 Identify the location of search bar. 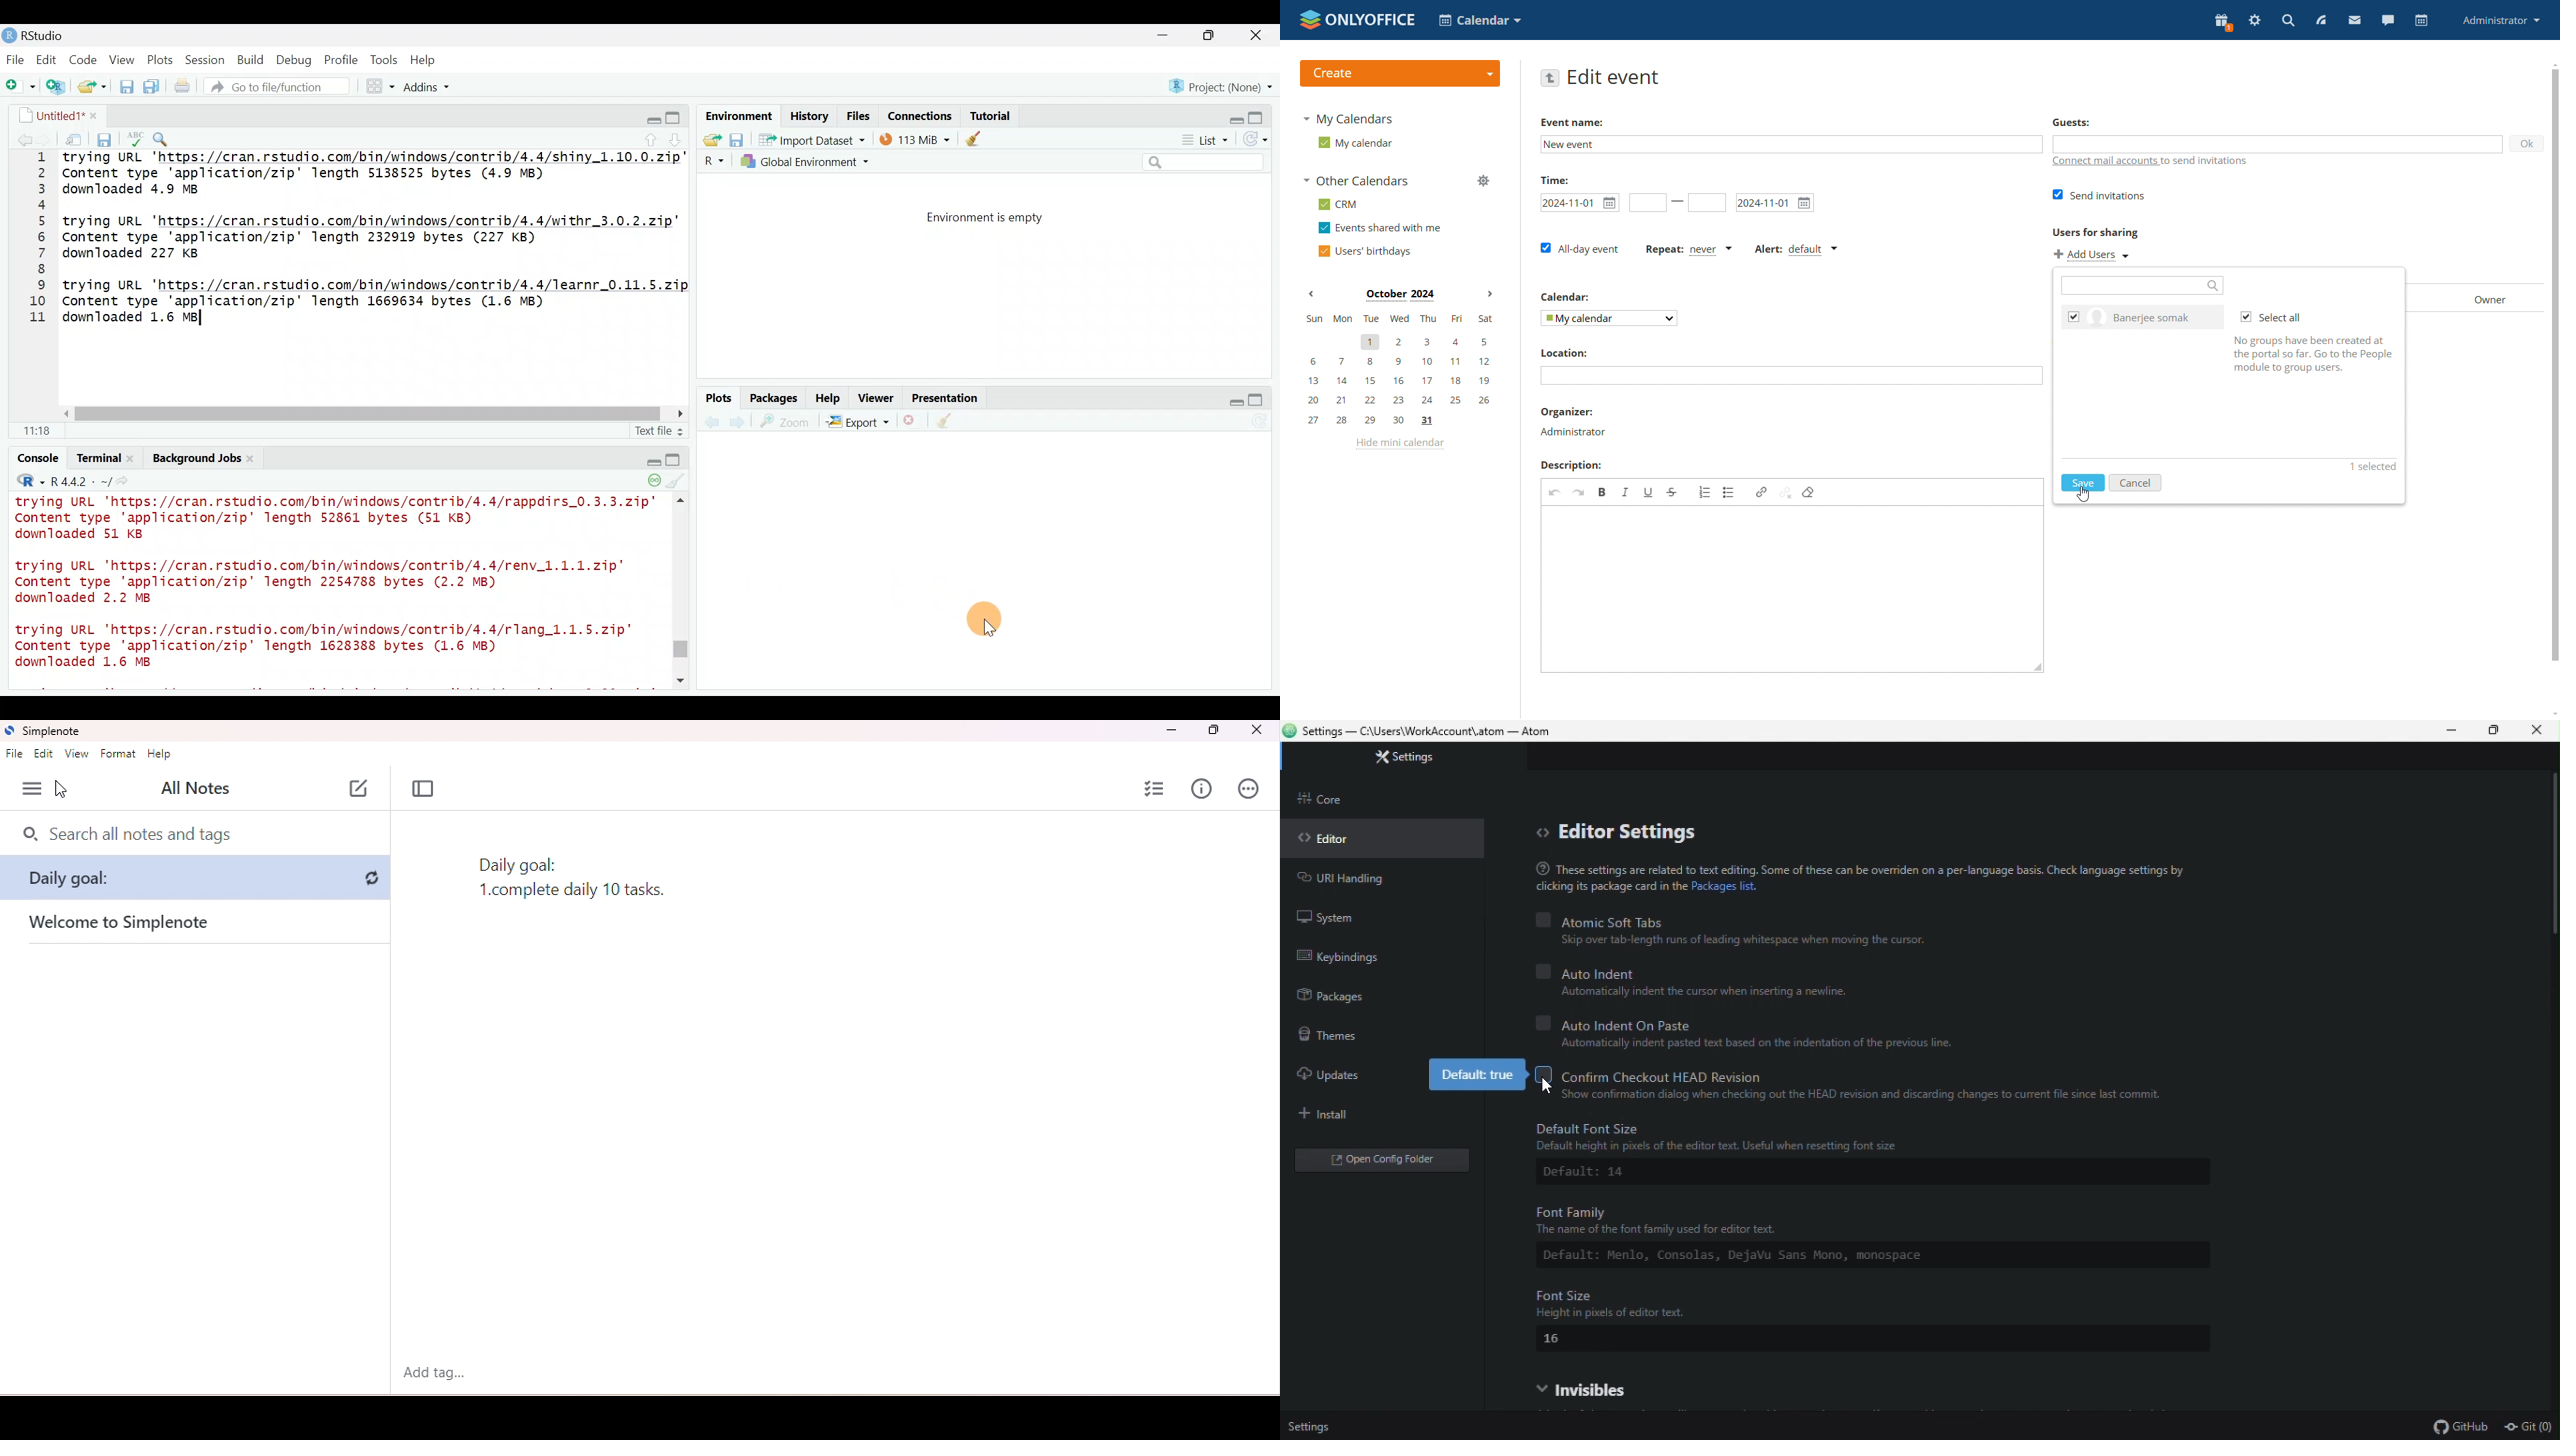
(197, 831).